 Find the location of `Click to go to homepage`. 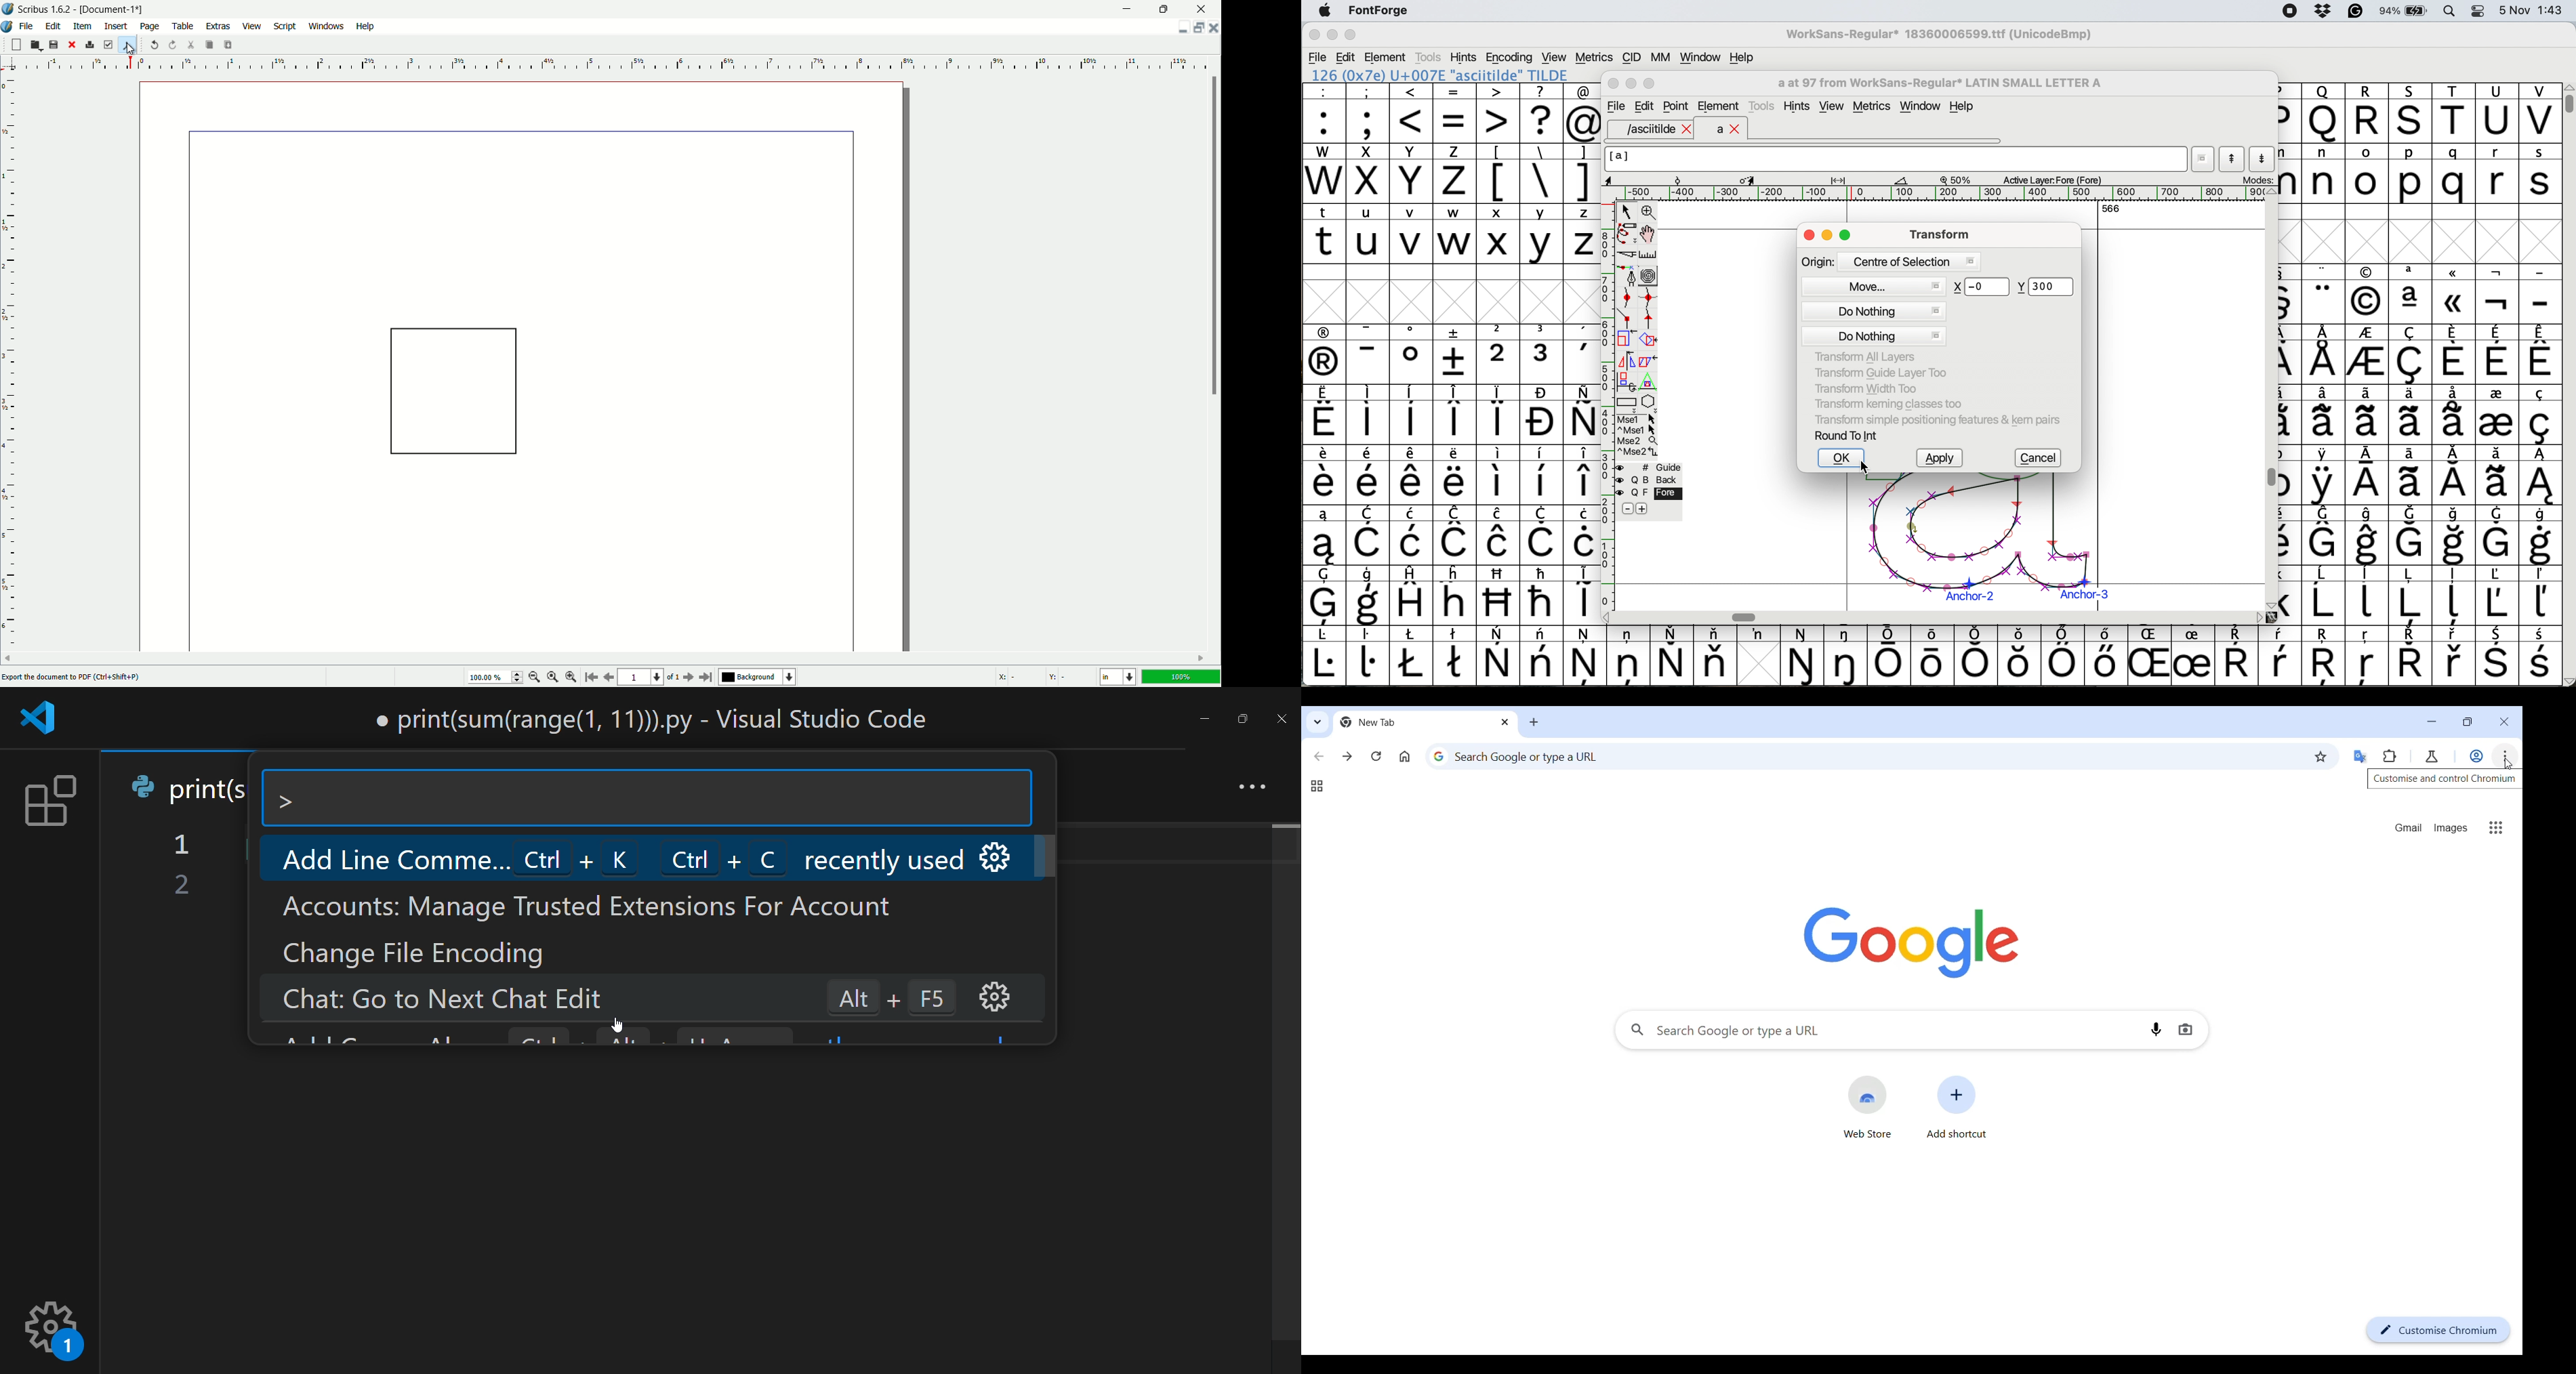

Click to go to homepage is located at coordinates (1405, 756).